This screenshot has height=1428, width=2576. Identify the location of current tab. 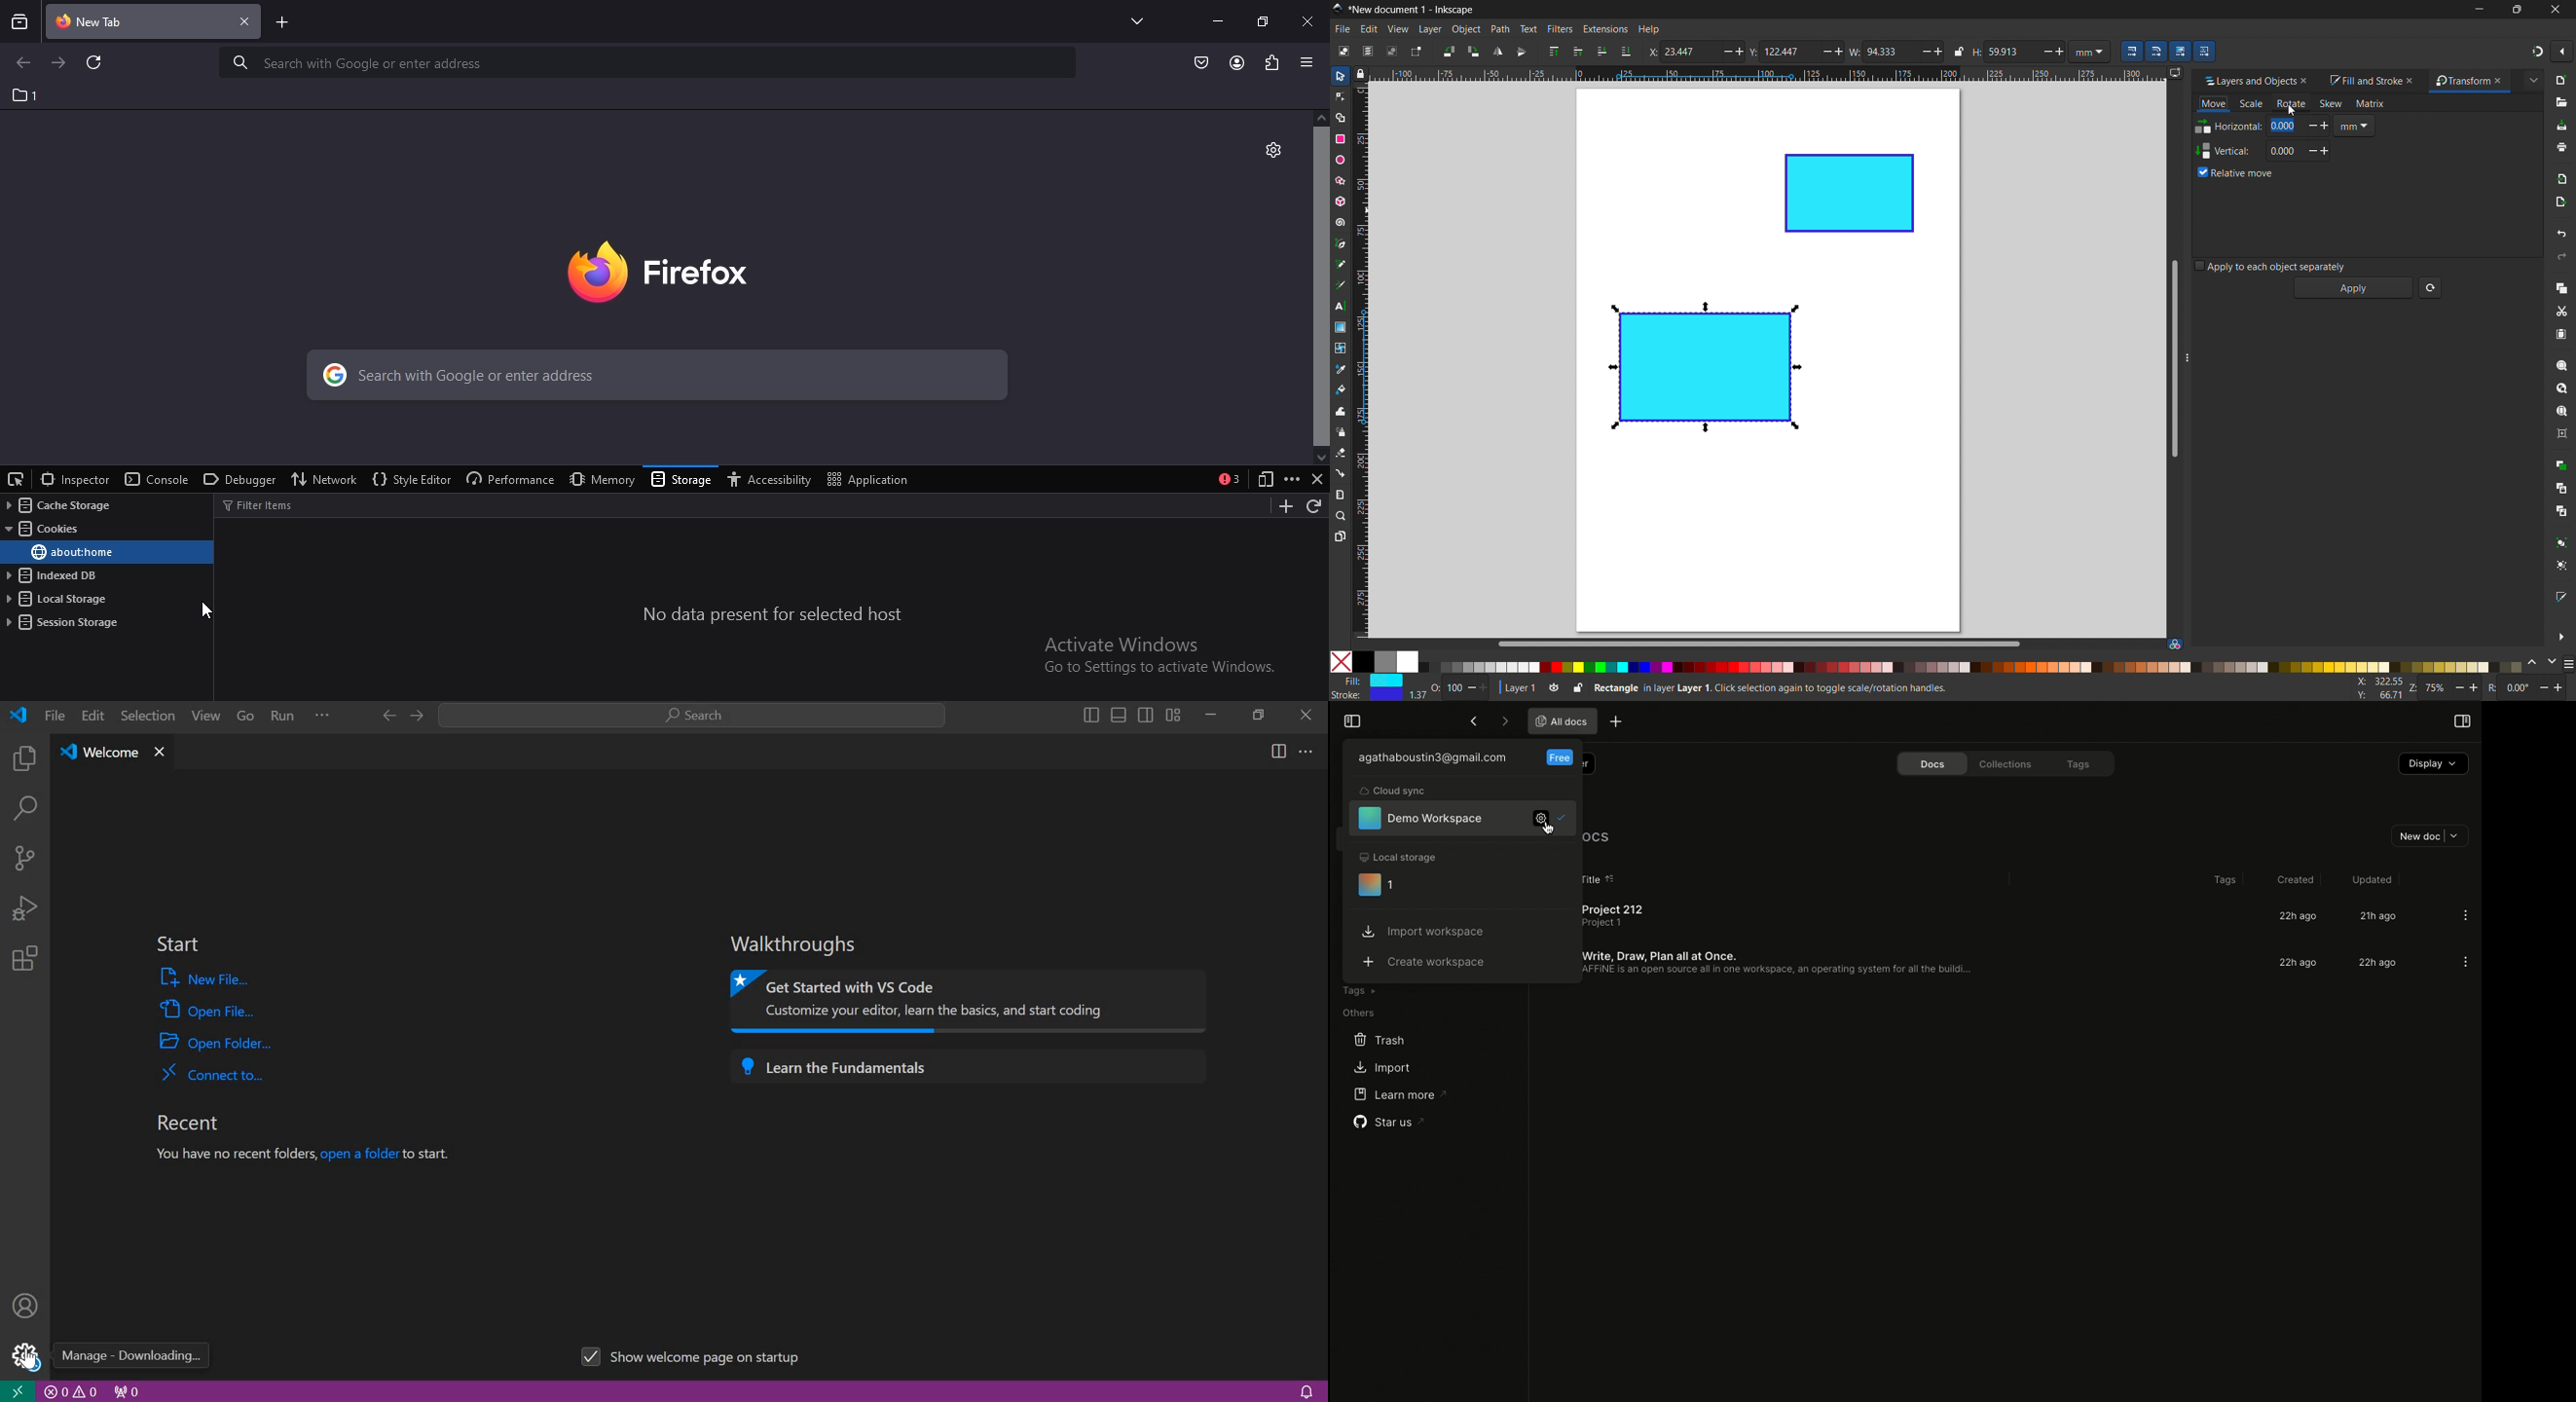
(155, 23).